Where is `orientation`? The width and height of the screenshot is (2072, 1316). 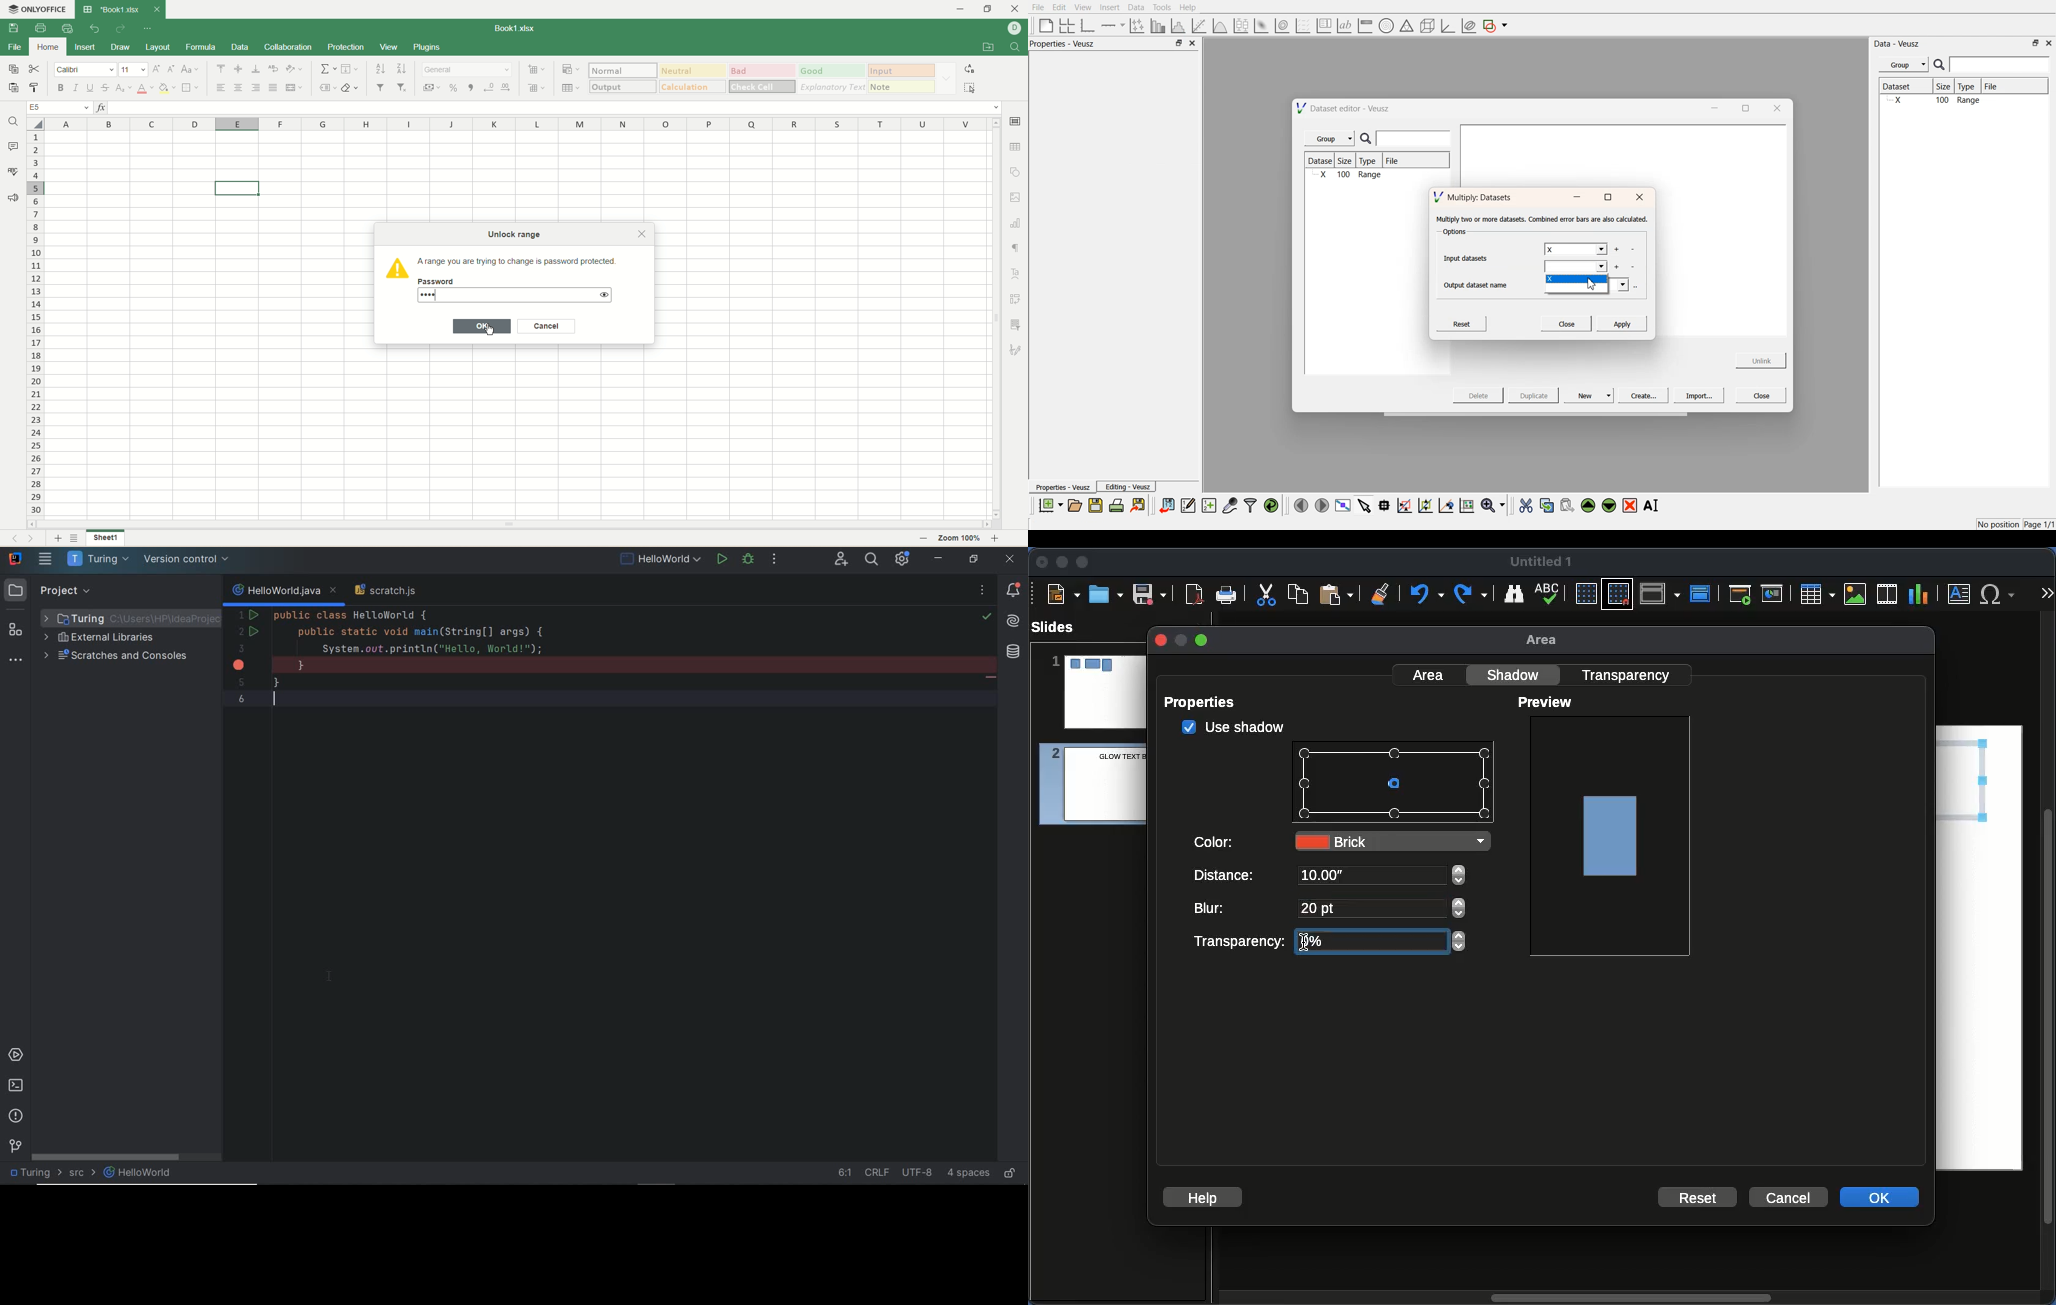 orientation is located at coordinates (295, 69).